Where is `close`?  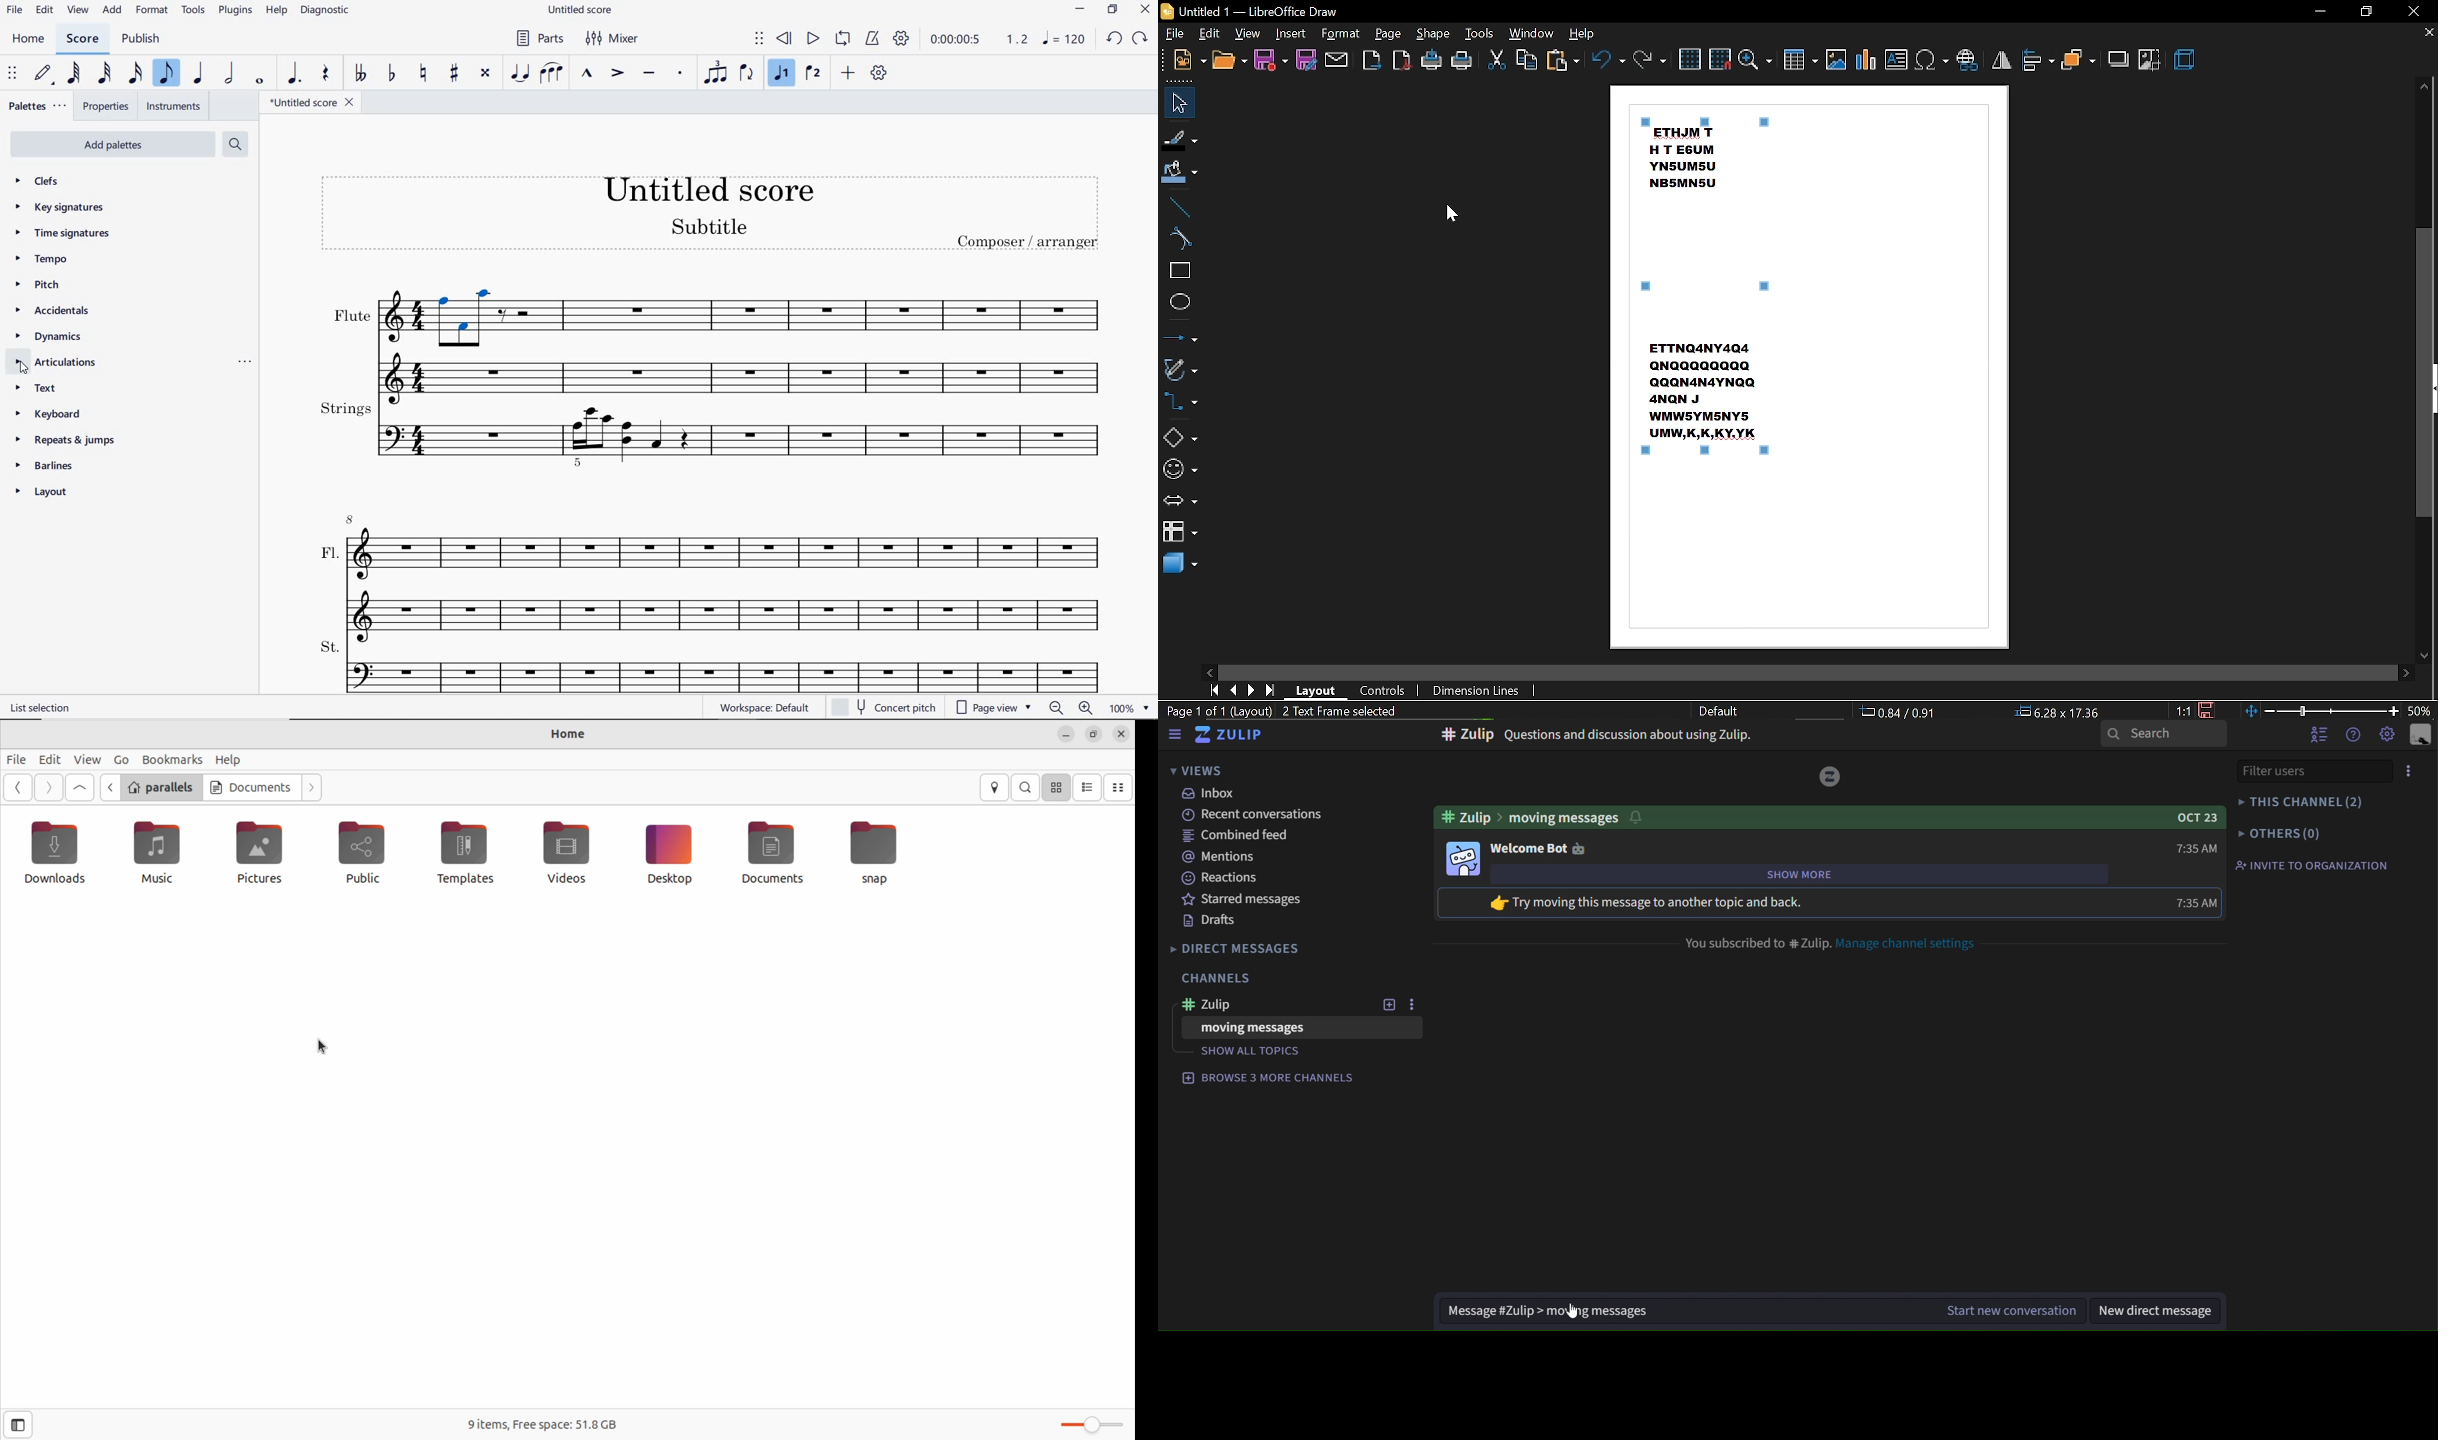
close is located at coordinates (2416, 11).